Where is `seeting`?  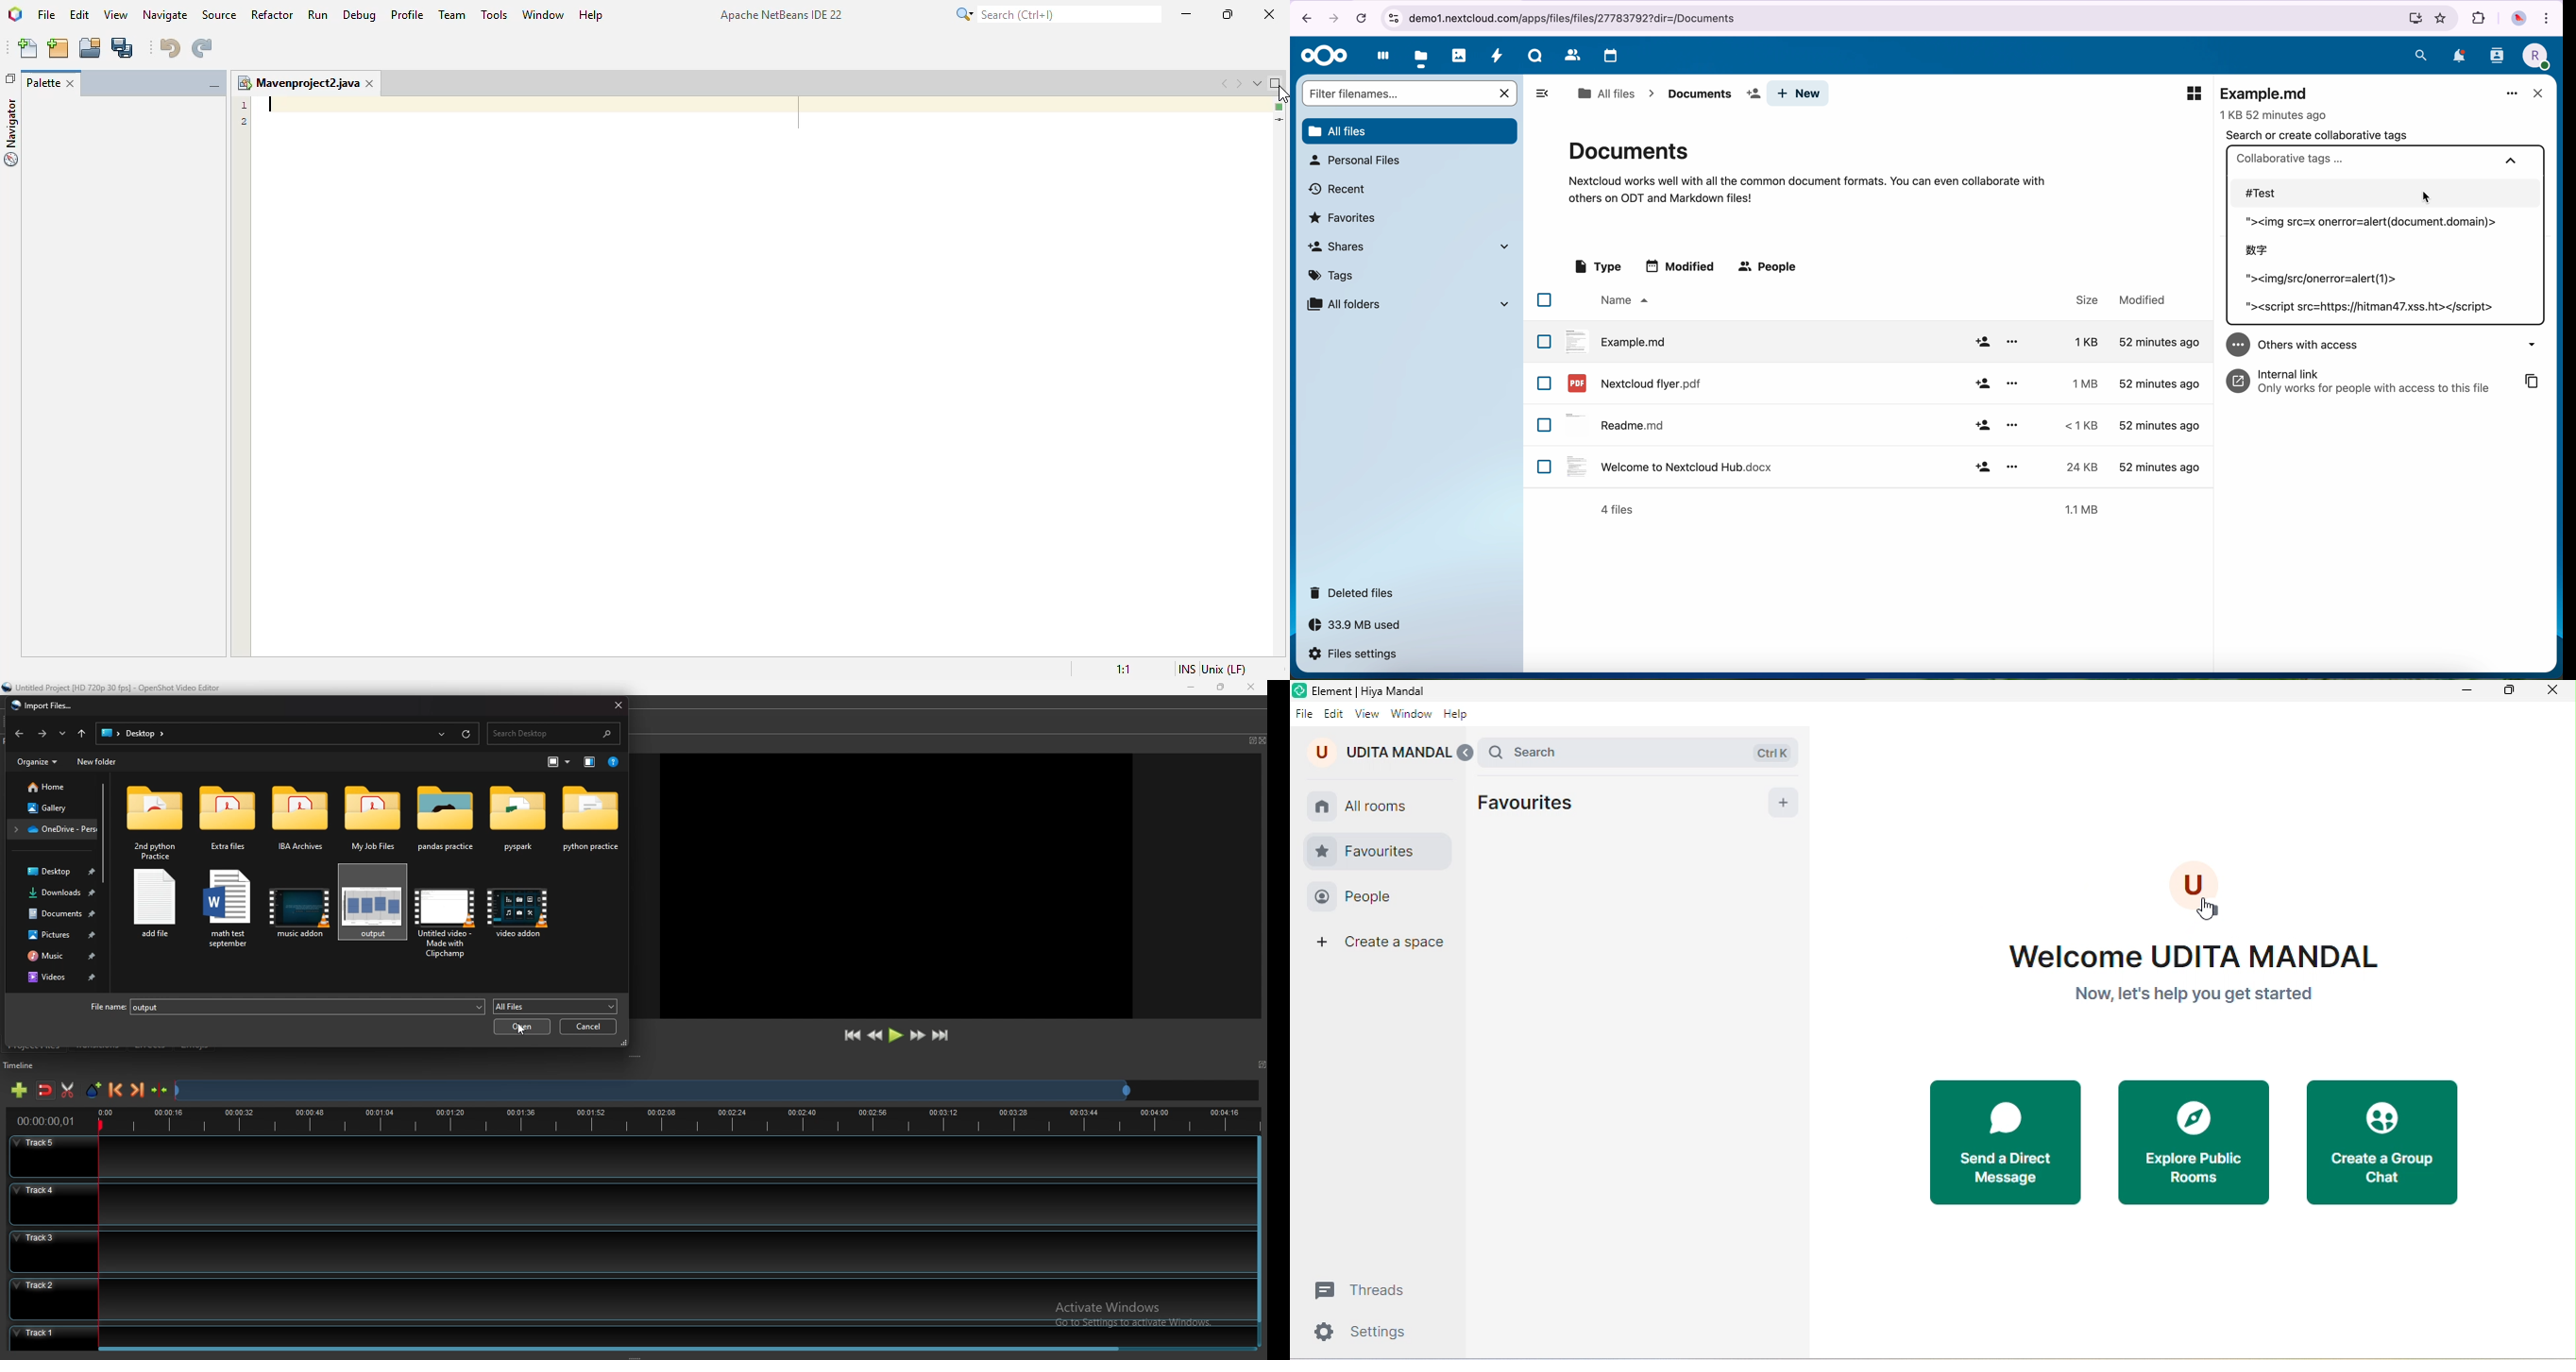 seeting is located at coordinates (1364, 1335).